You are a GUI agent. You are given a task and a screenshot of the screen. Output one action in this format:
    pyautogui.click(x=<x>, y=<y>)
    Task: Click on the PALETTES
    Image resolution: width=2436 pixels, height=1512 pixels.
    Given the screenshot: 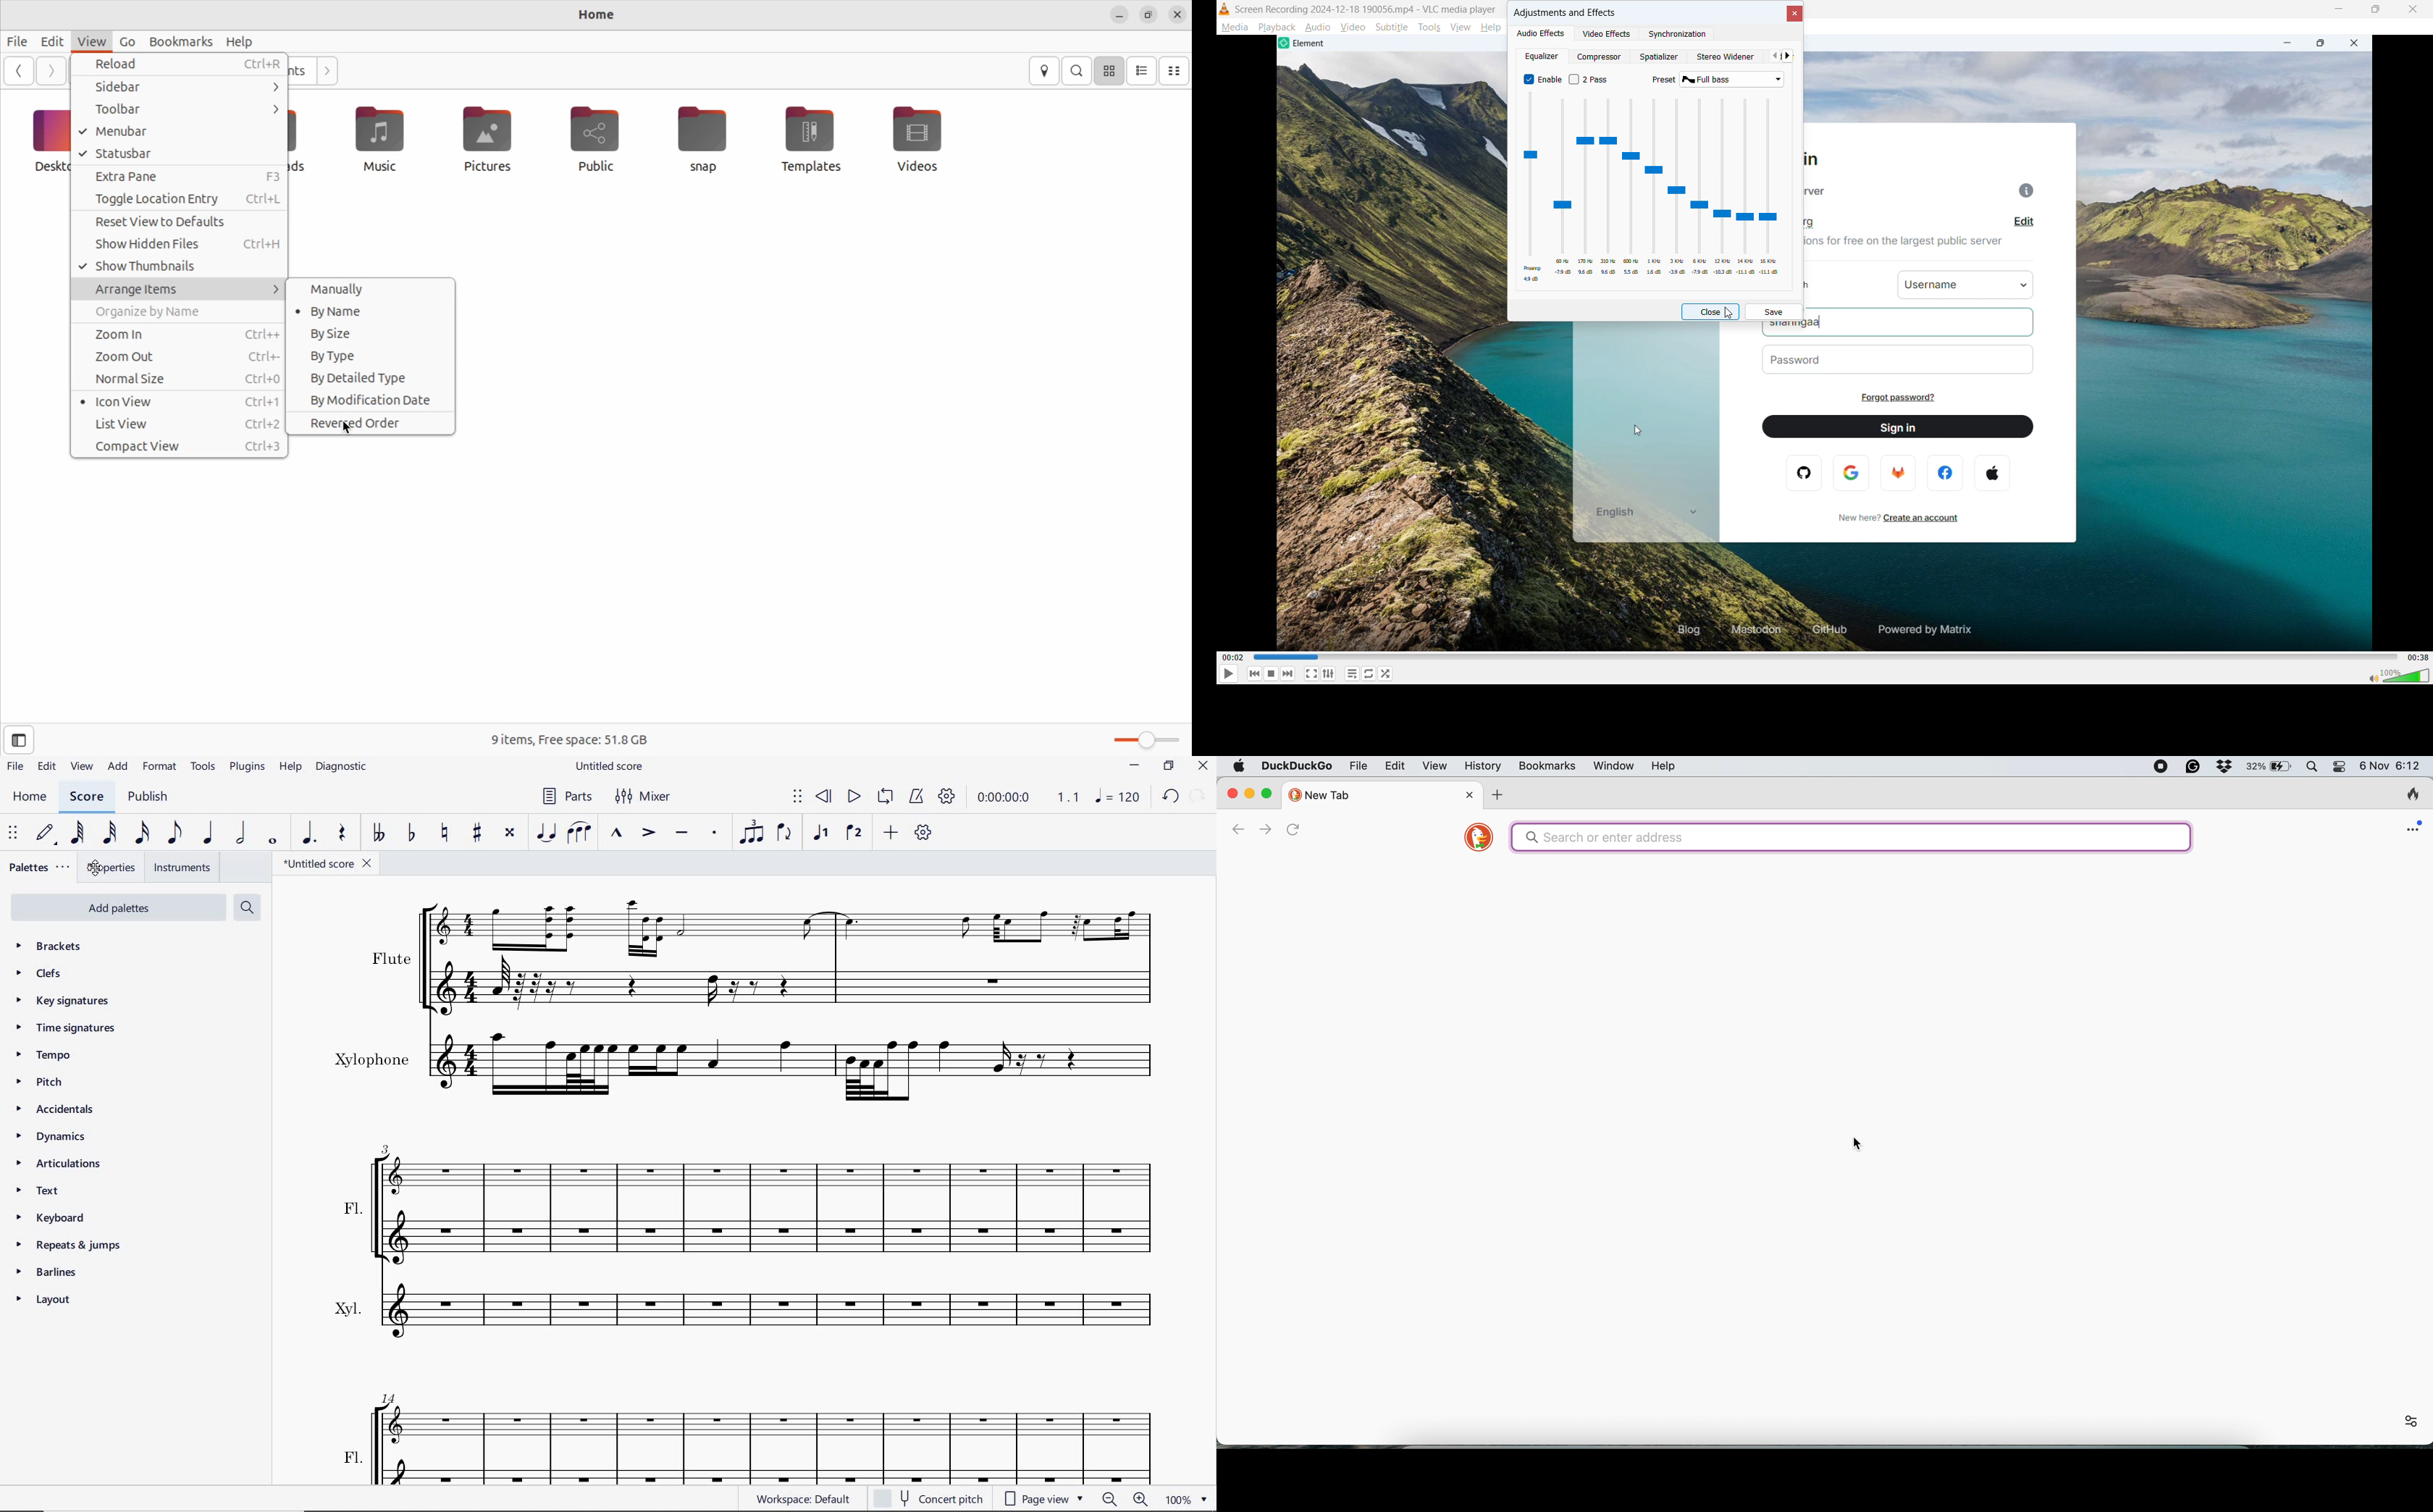 What is the action you would take?
    pyautogui.click(x=41, y=867)
    